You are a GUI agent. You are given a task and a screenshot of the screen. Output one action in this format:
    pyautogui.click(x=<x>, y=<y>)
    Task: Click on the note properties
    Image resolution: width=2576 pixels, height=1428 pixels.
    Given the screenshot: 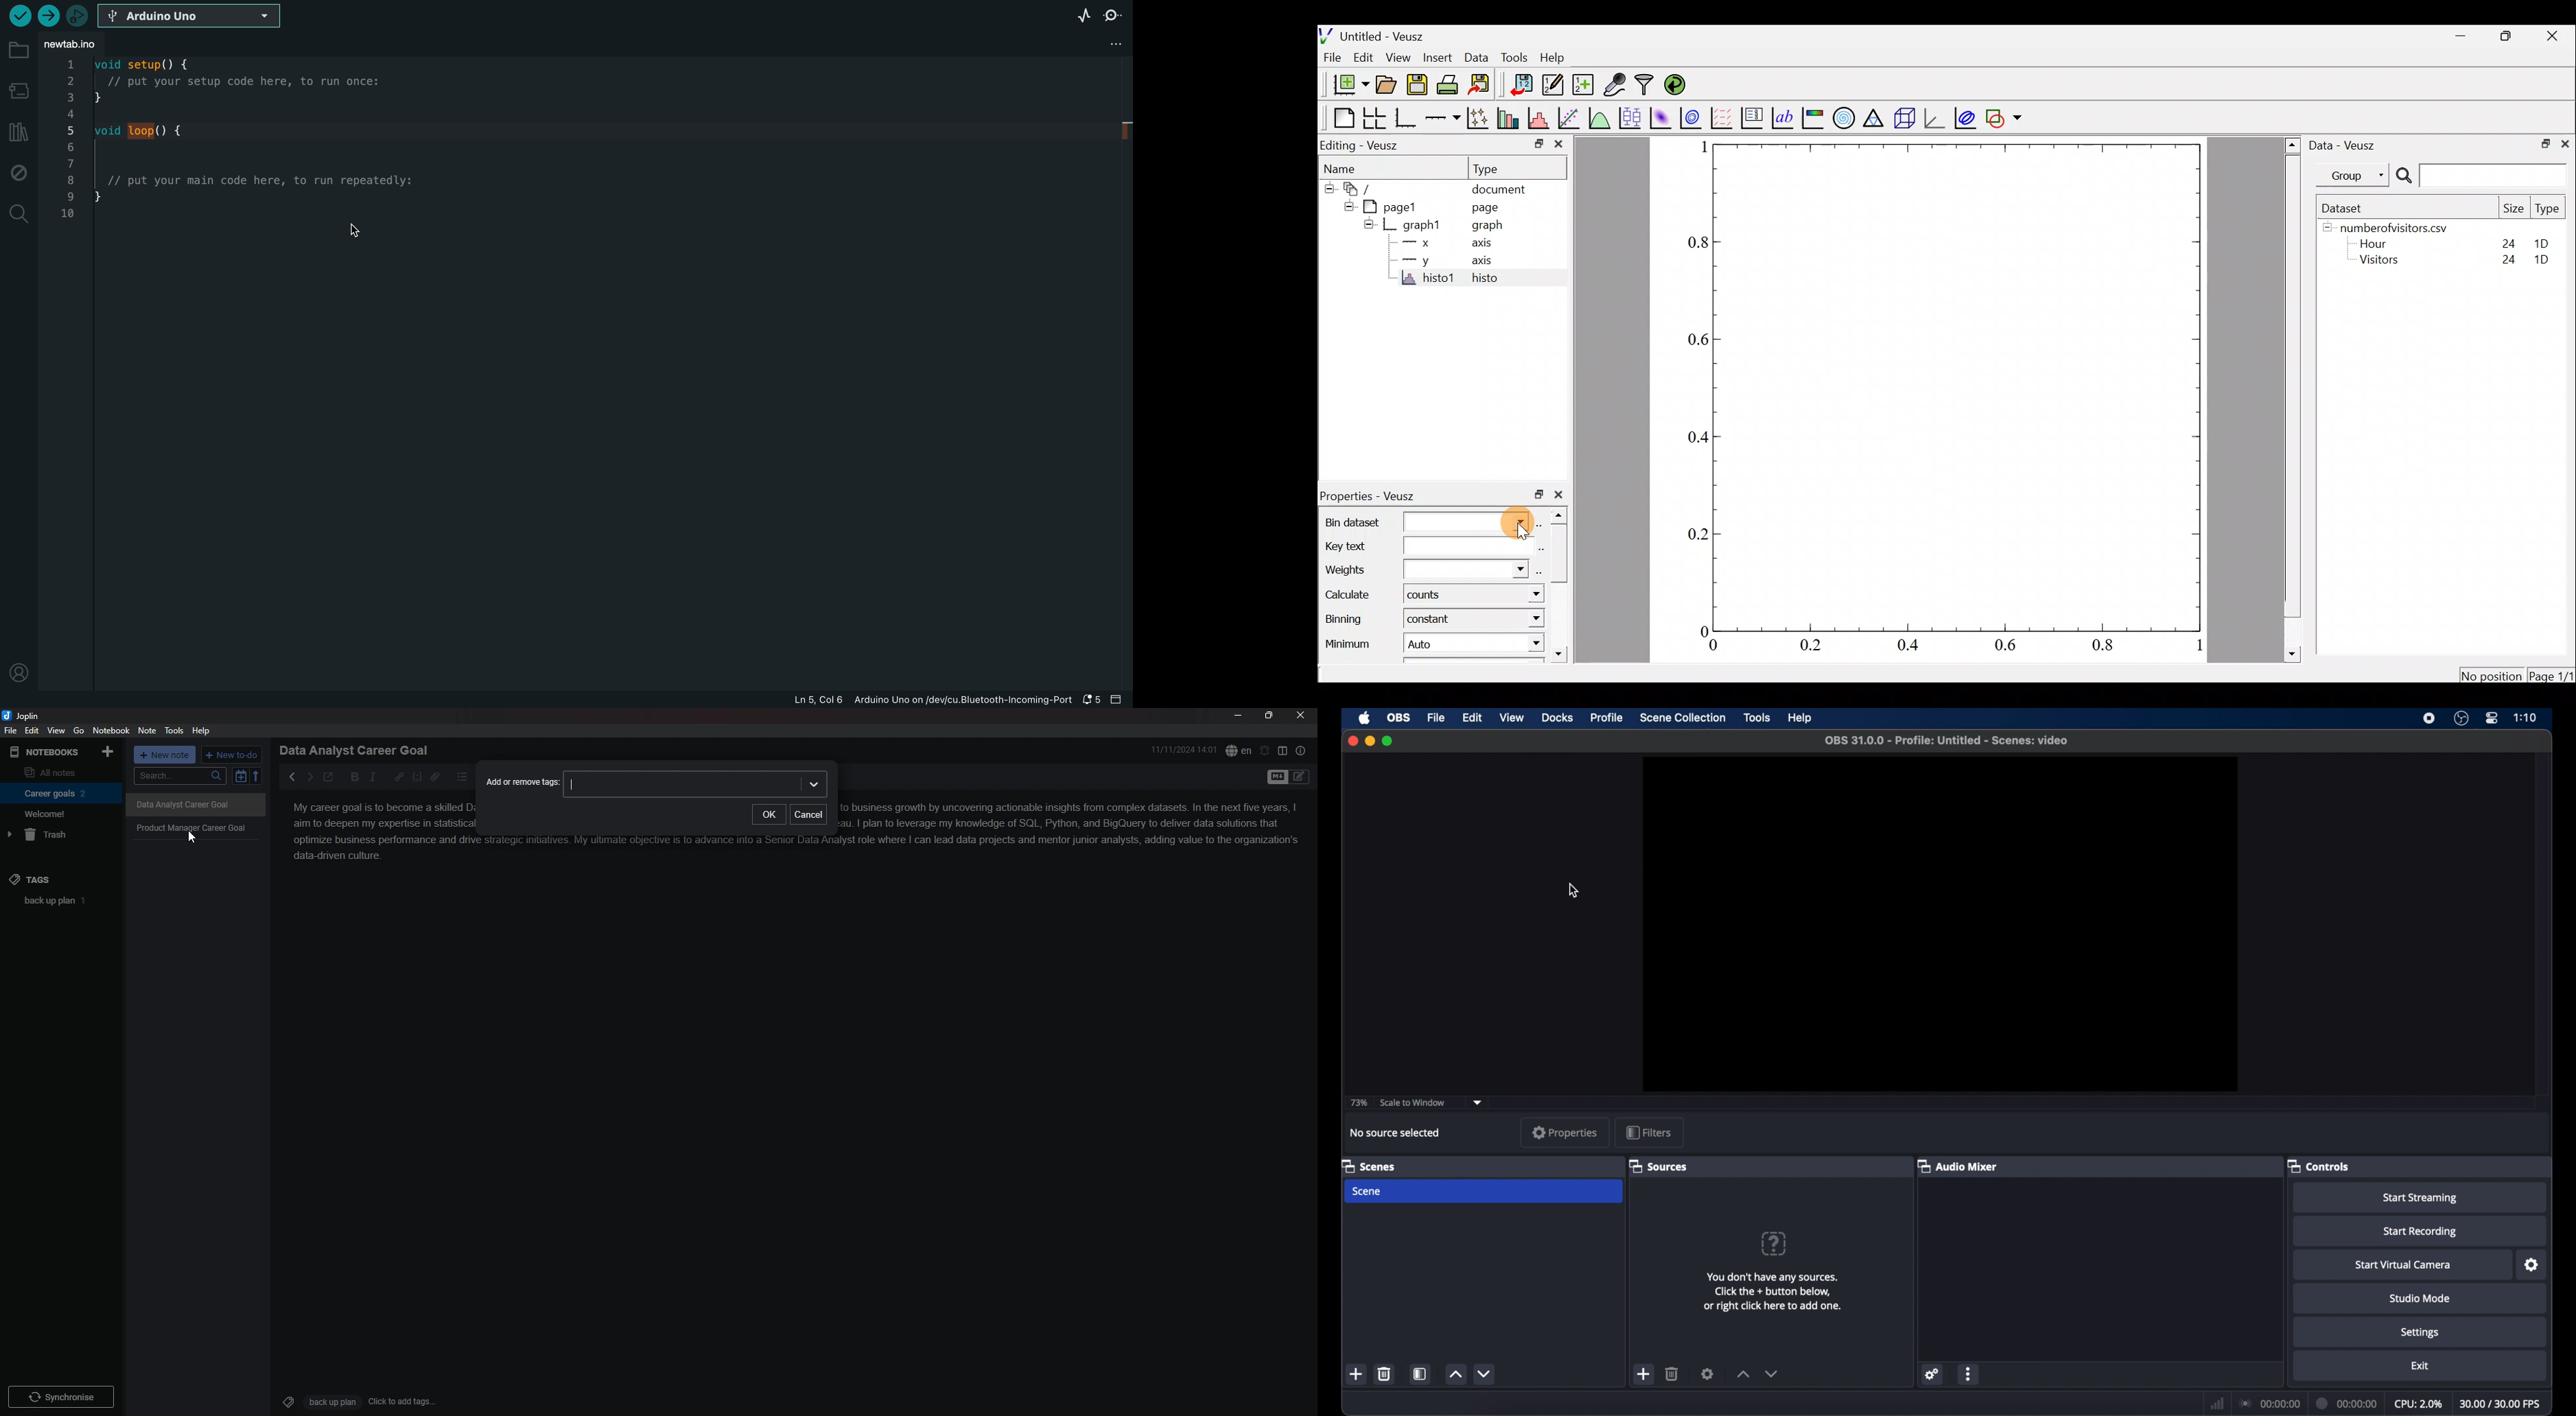 What is the action you would take?
    pyautogui.click(x=1301, y=751)
    